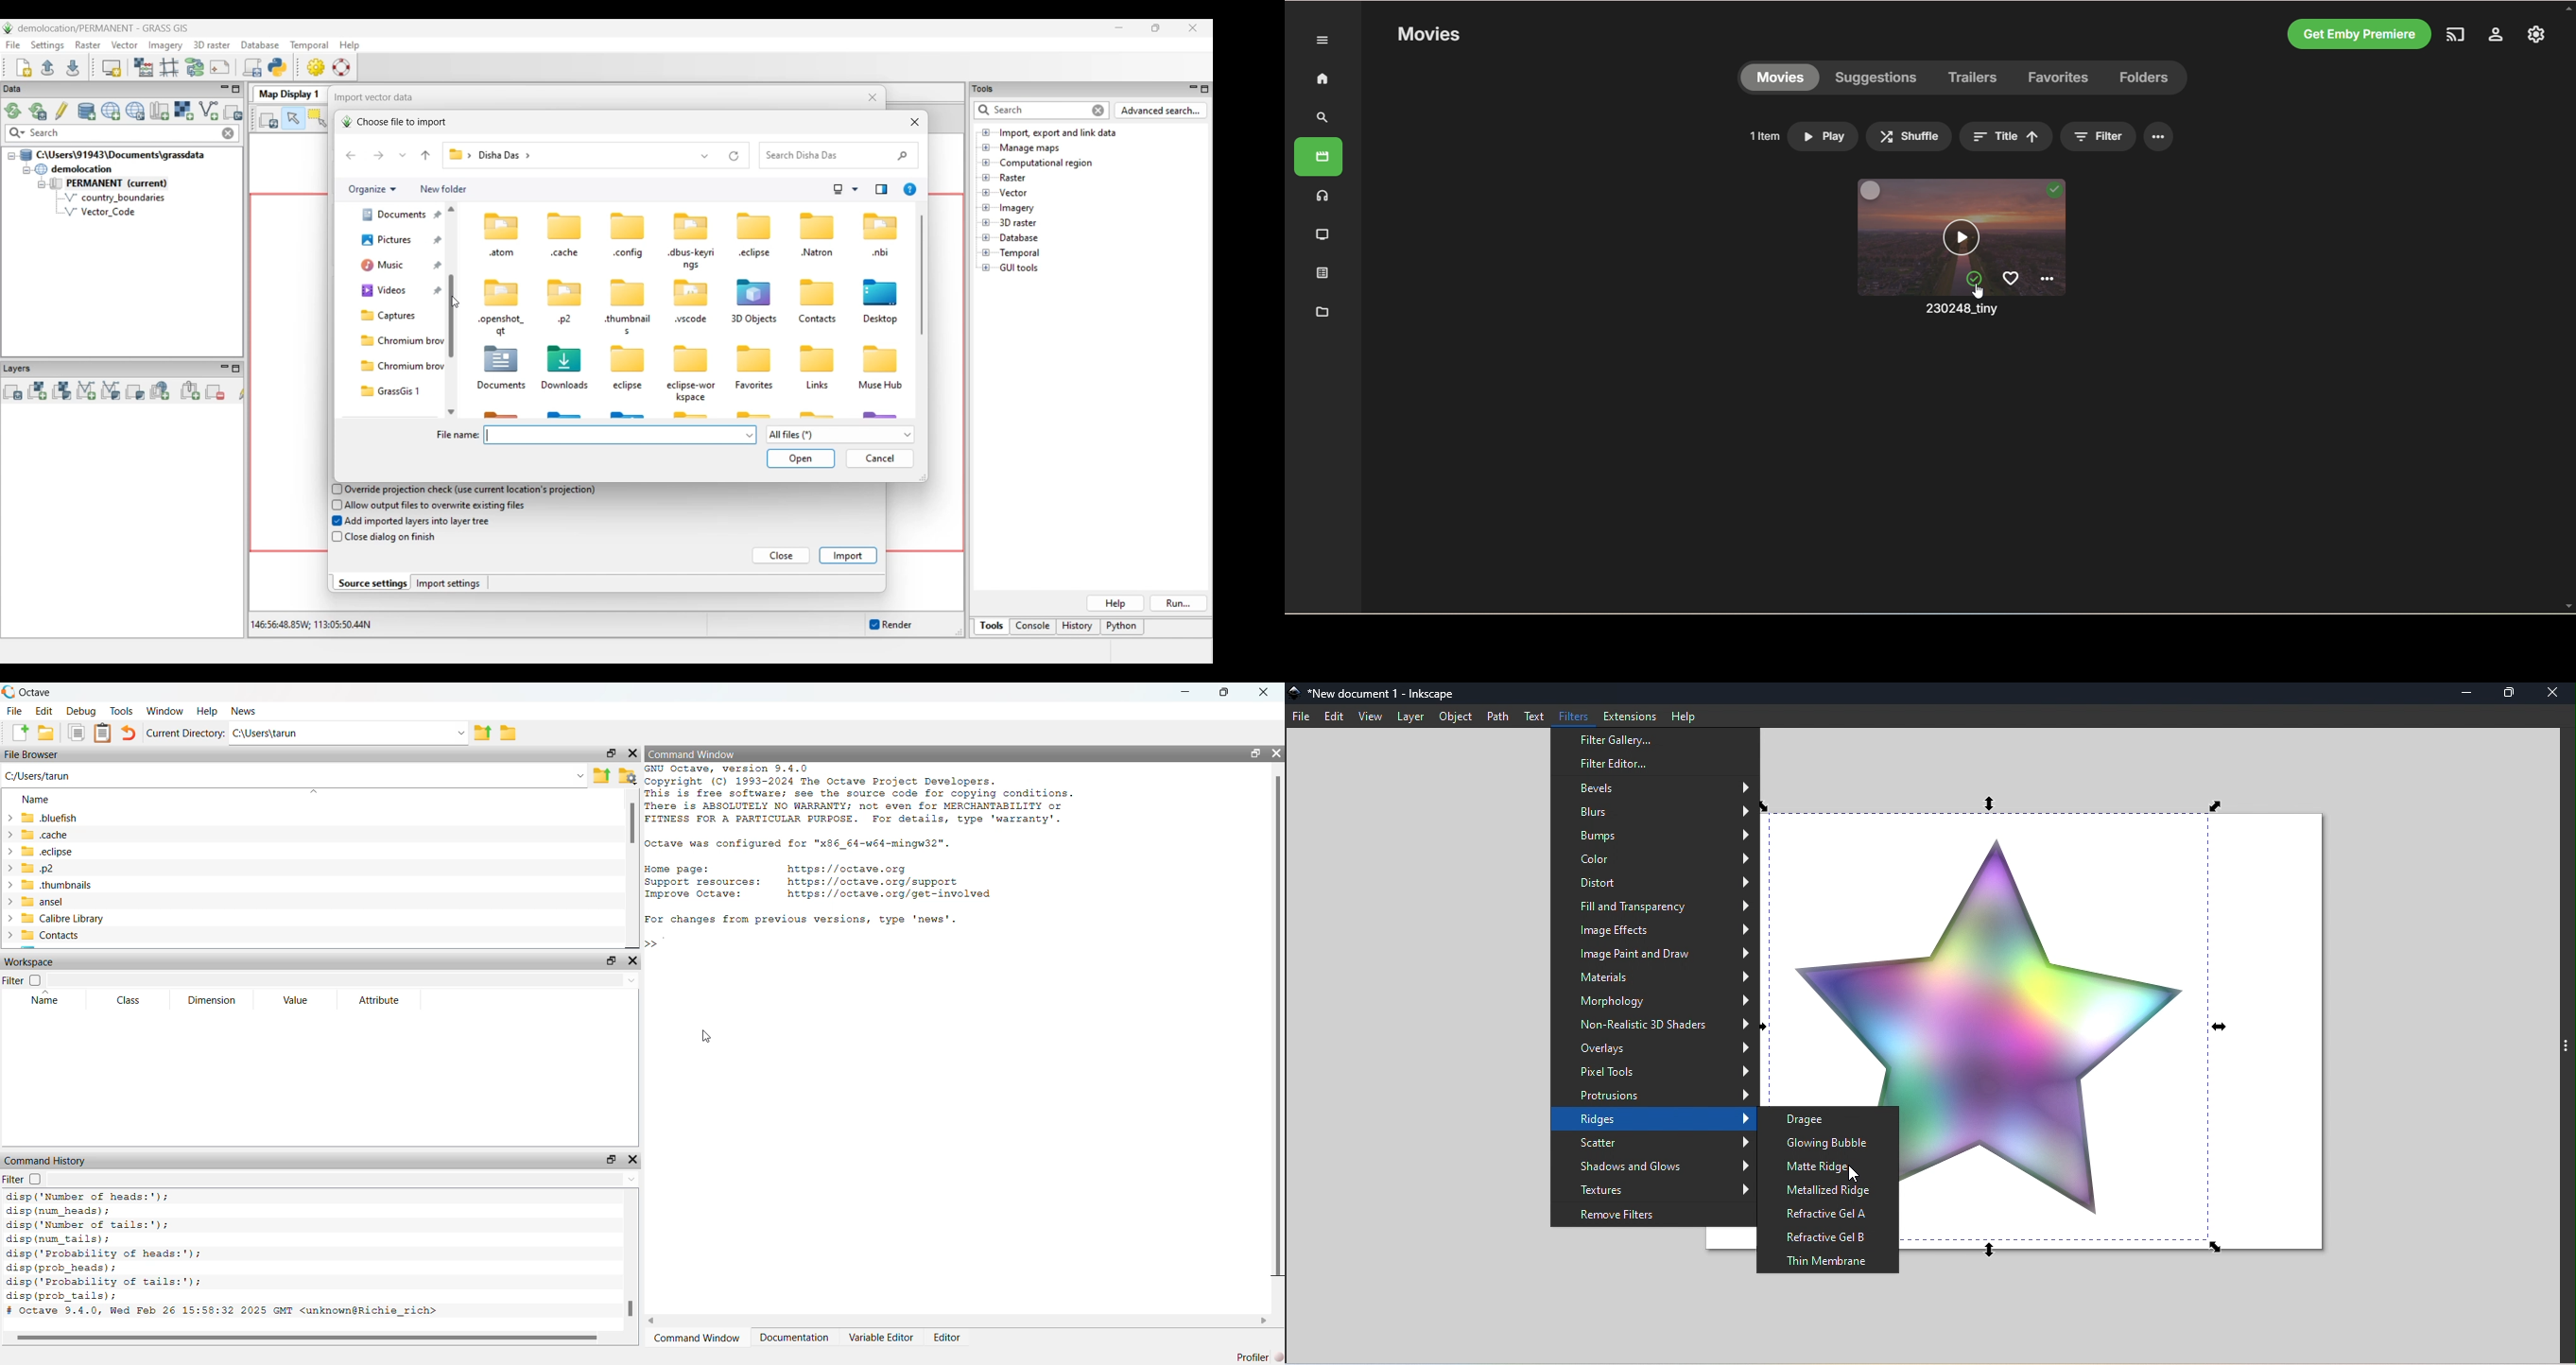 Image resolution: width=2576 pixels, height=1372 pixels. What do you see at coordinates (1255, 753) in the screenshot?
I see `Undock Widget` at bounding box center [1255, 753].